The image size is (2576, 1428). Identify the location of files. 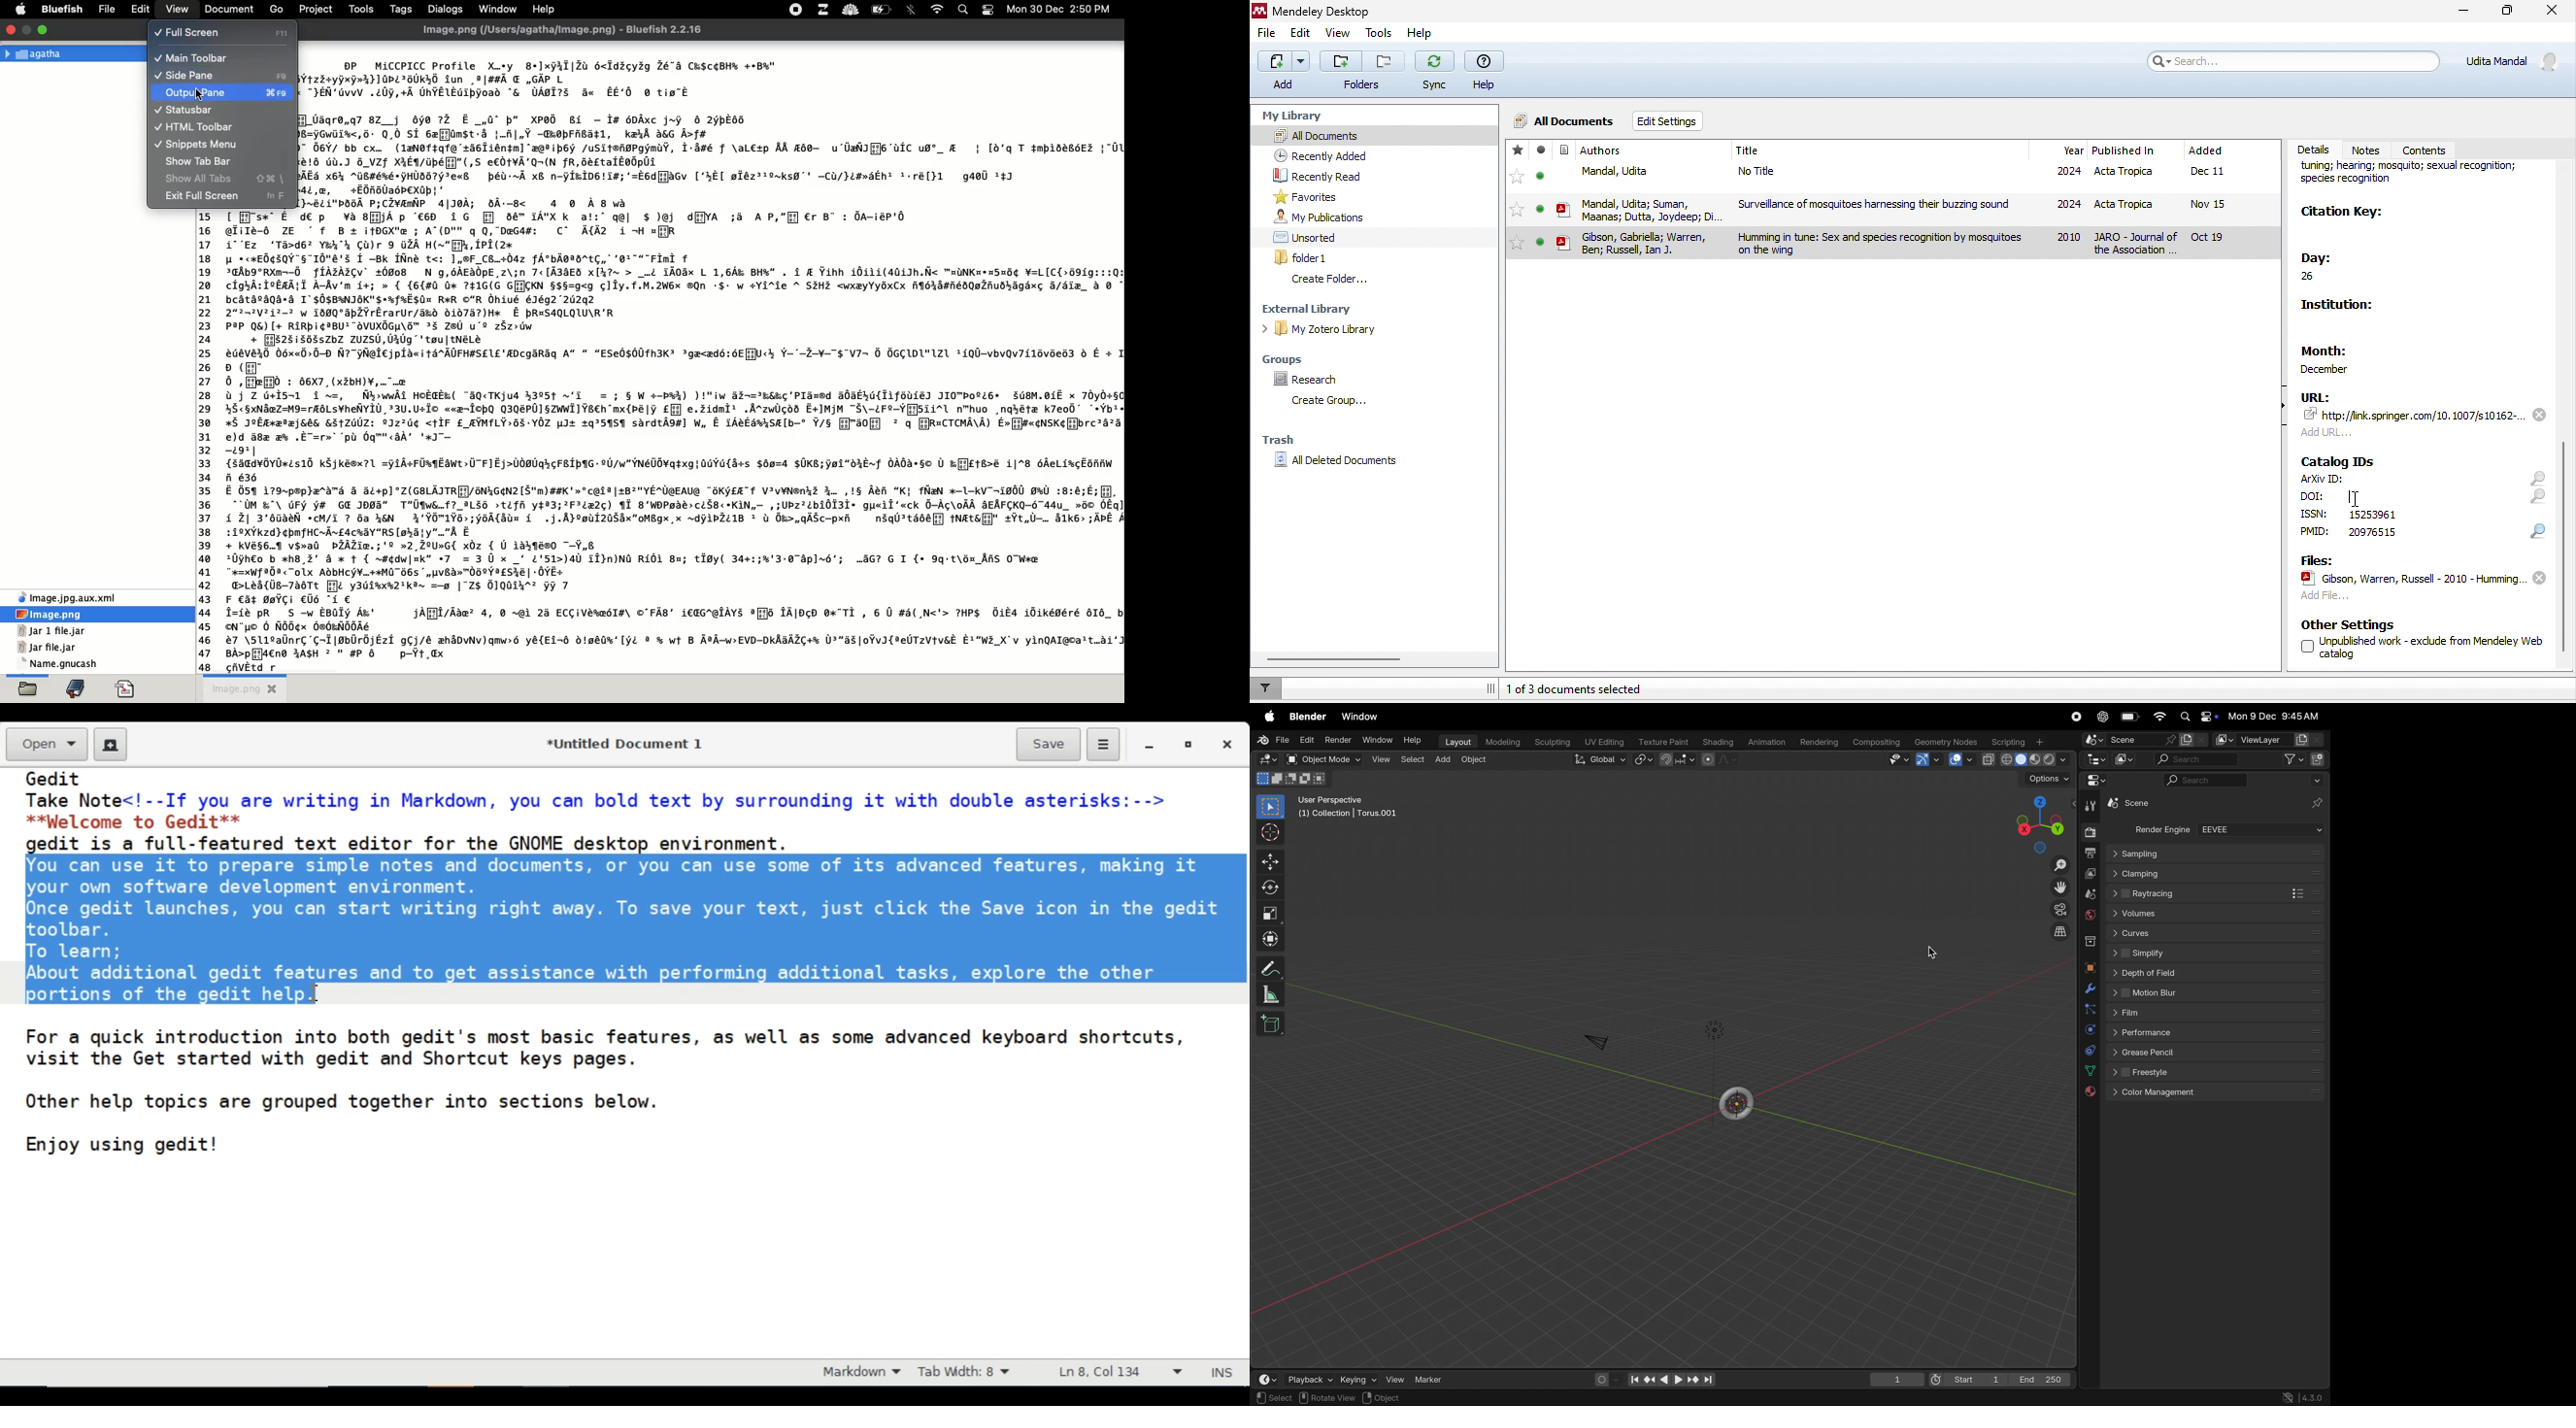
(2316, 559).